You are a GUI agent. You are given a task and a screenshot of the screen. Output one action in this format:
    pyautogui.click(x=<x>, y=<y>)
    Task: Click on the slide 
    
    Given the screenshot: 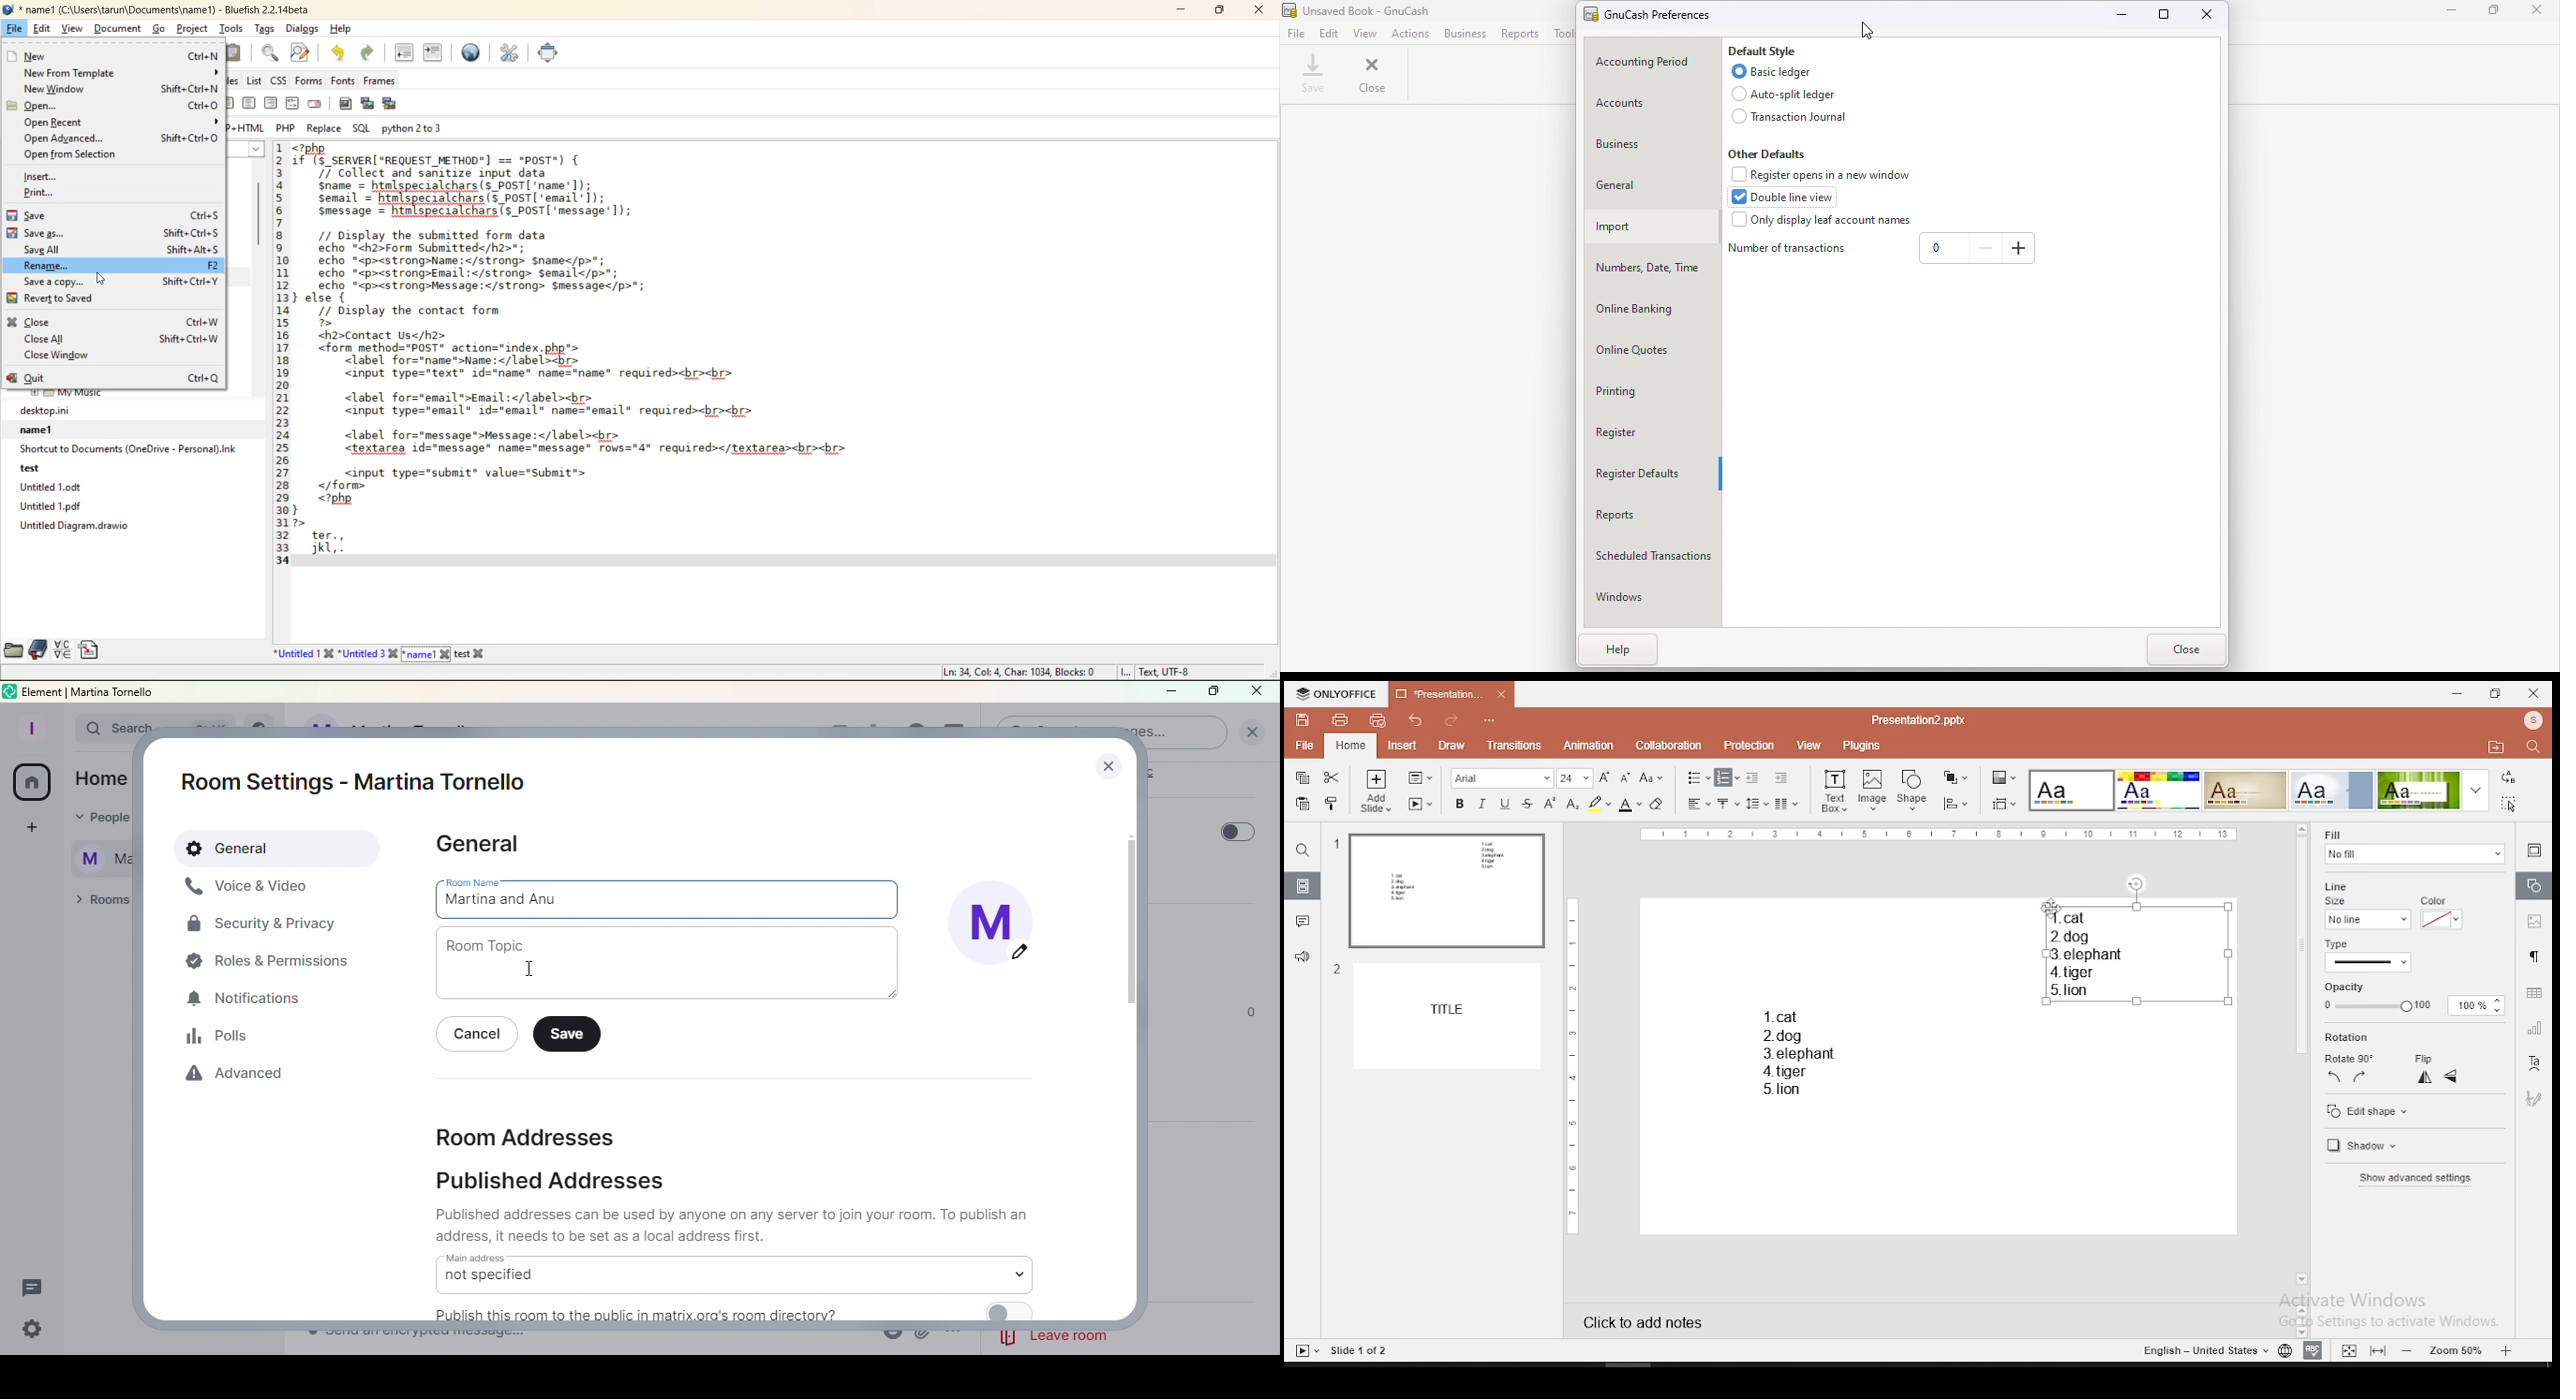 What is the action you would take?
    pyautogui.click(x=1452, y=1017)
    